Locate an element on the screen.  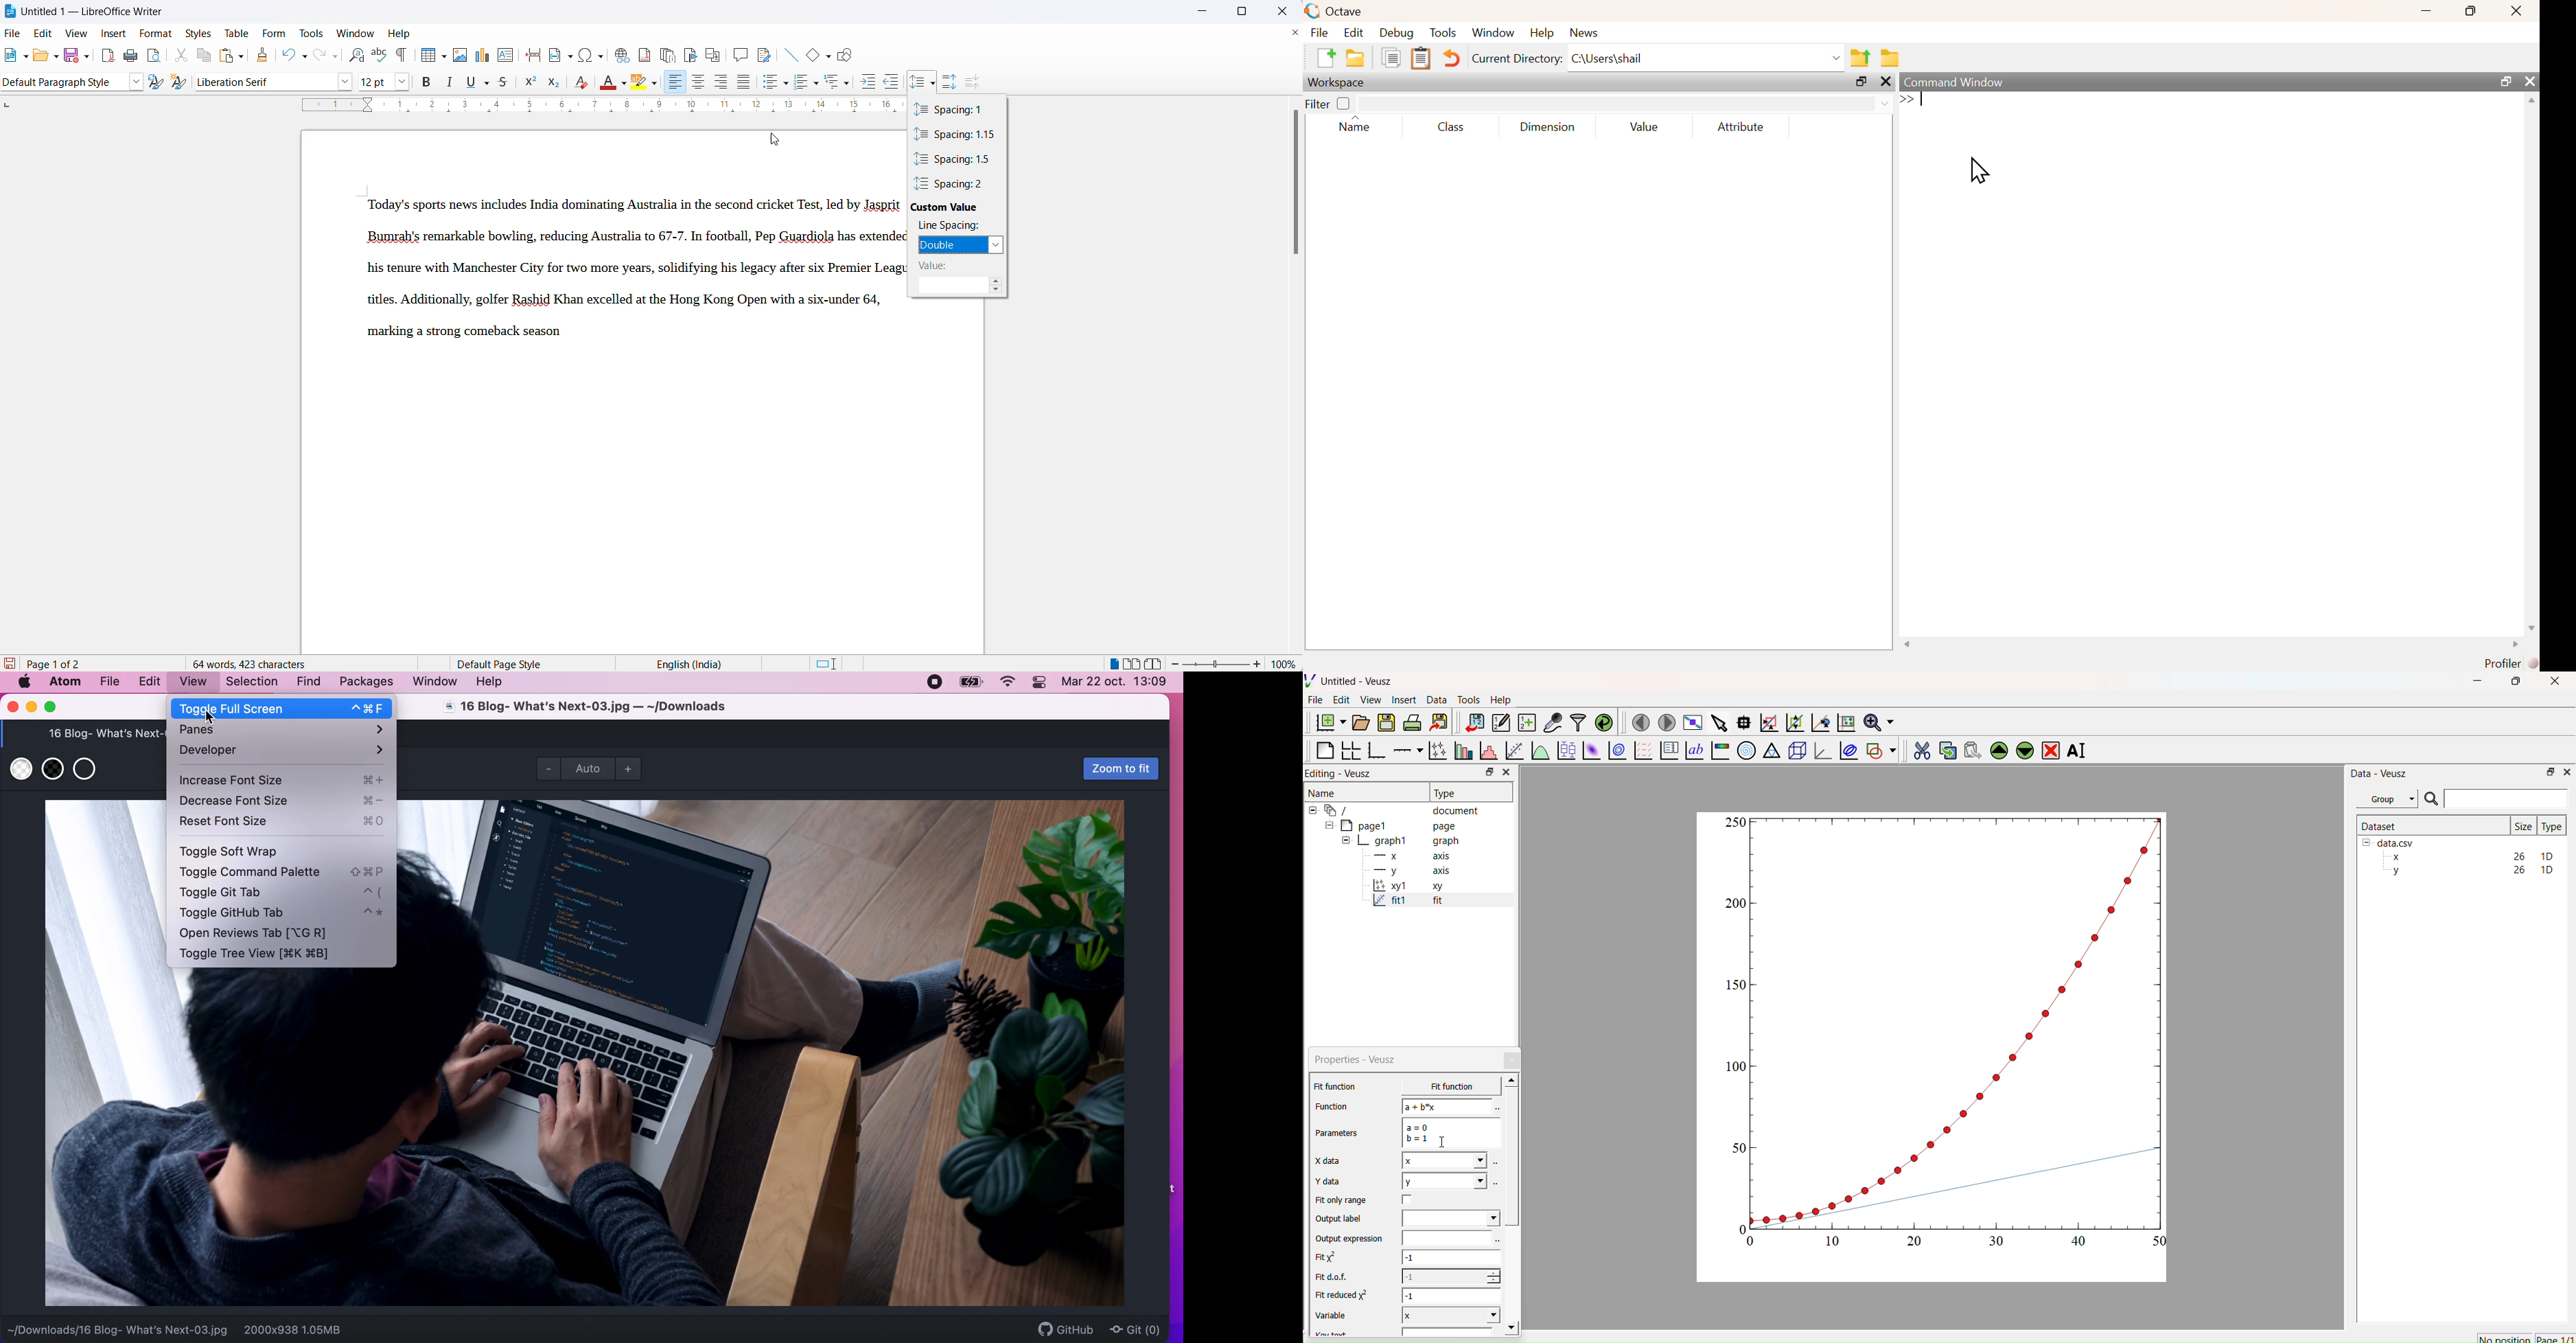
tex align center is located at coordinates (697, 83).